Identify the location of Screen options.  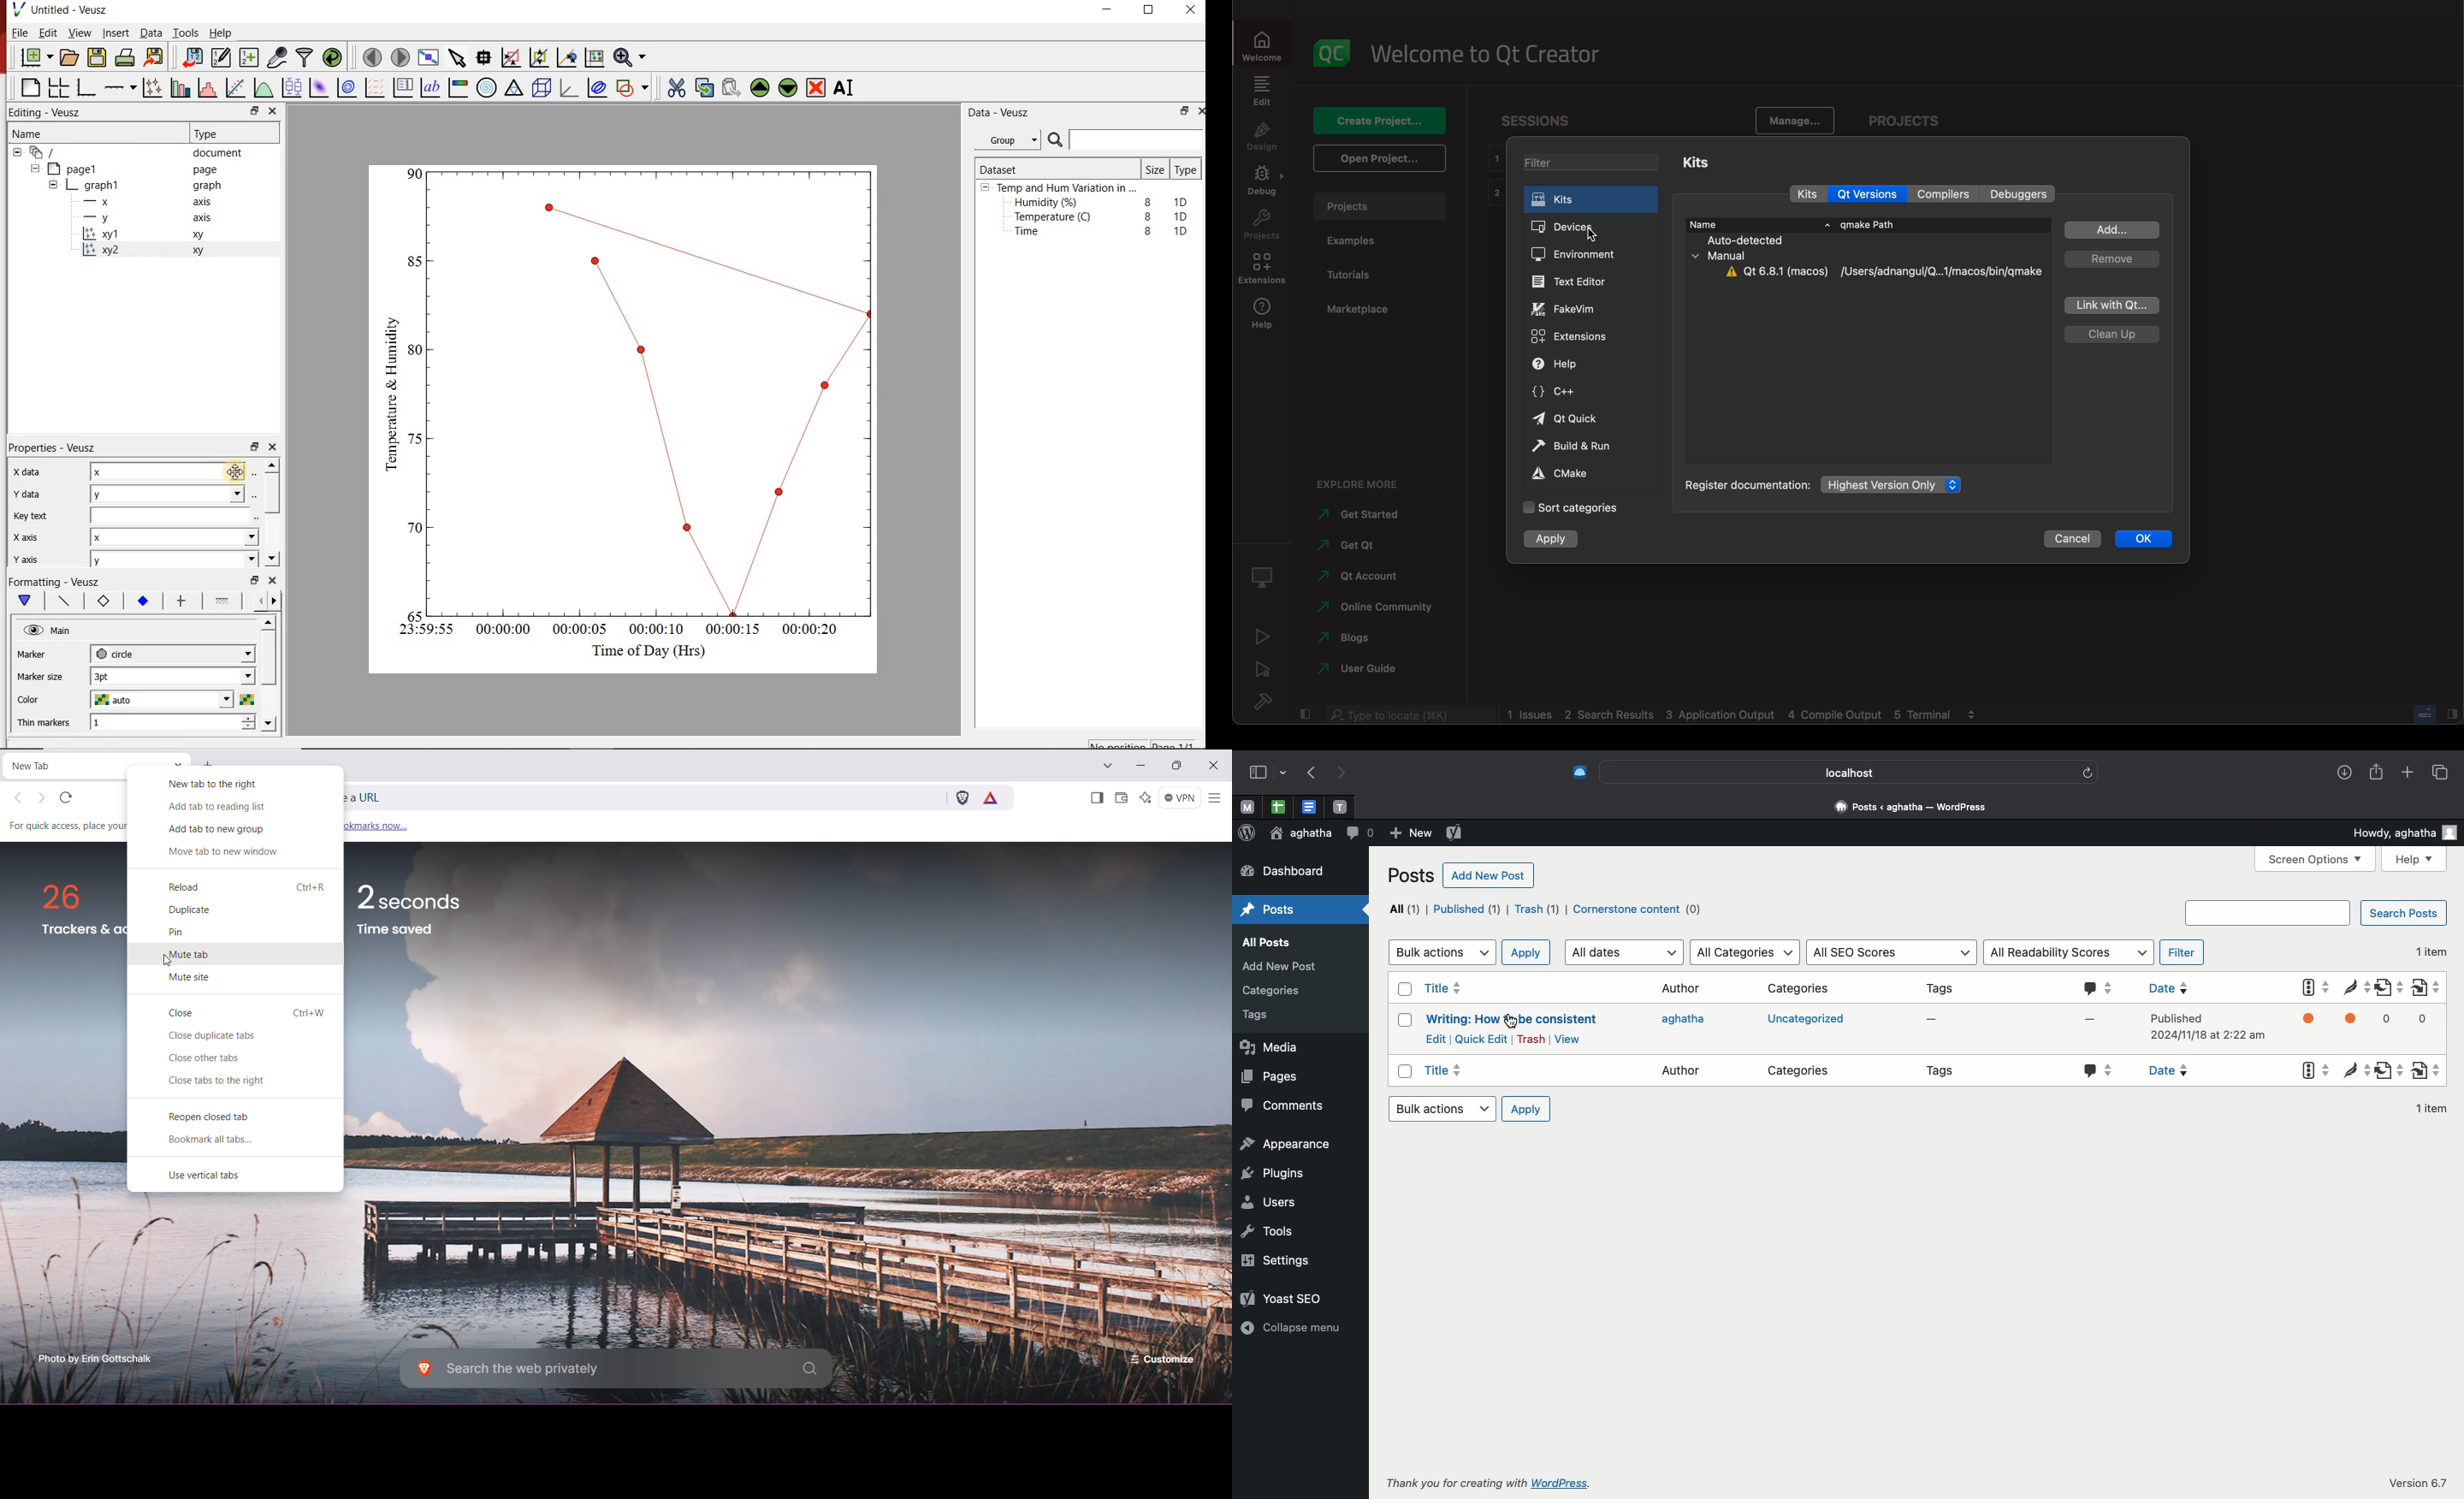
(2316, 859).